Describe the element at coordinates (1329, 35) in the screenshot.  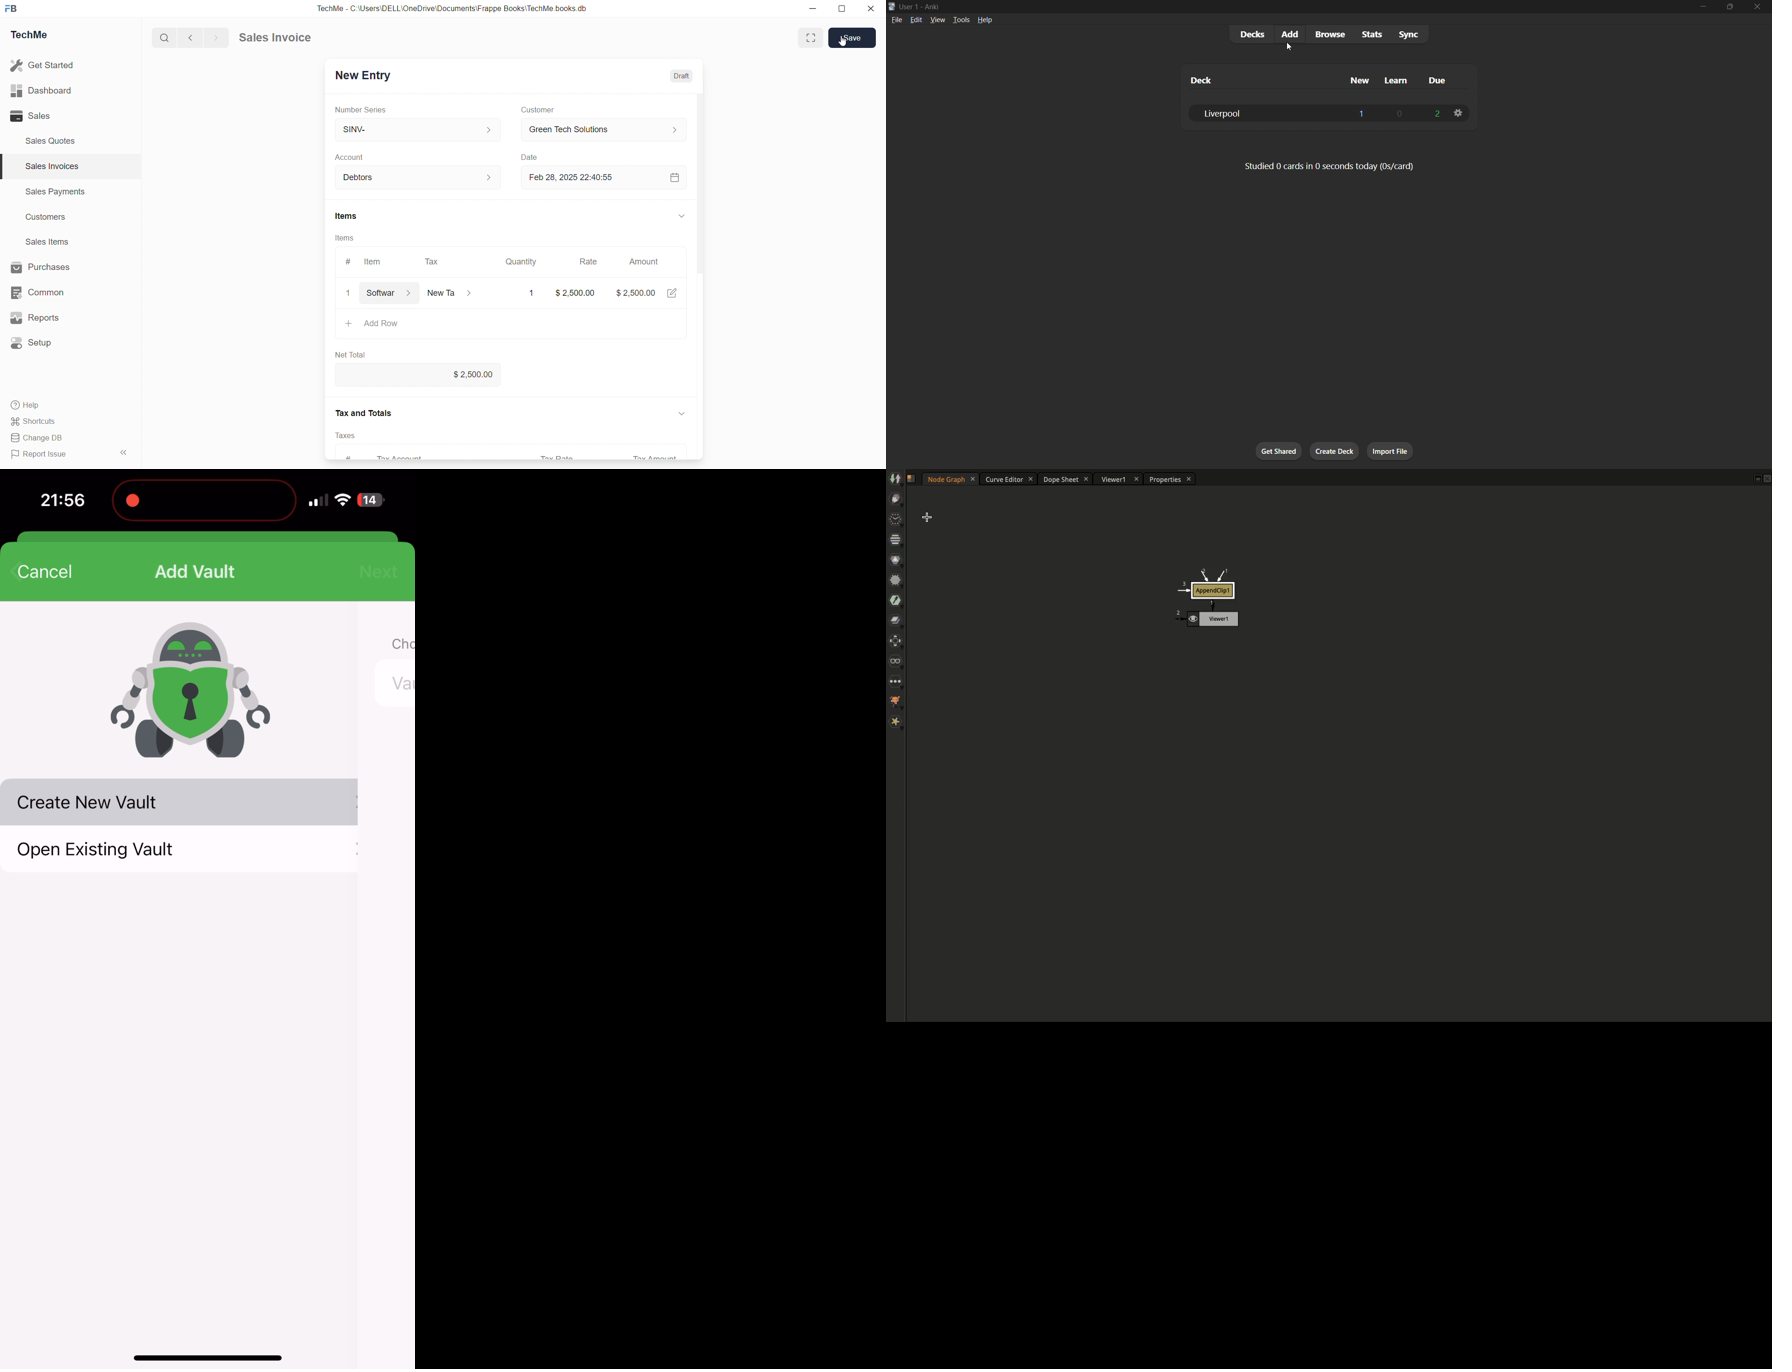
I see `browse` at that location.